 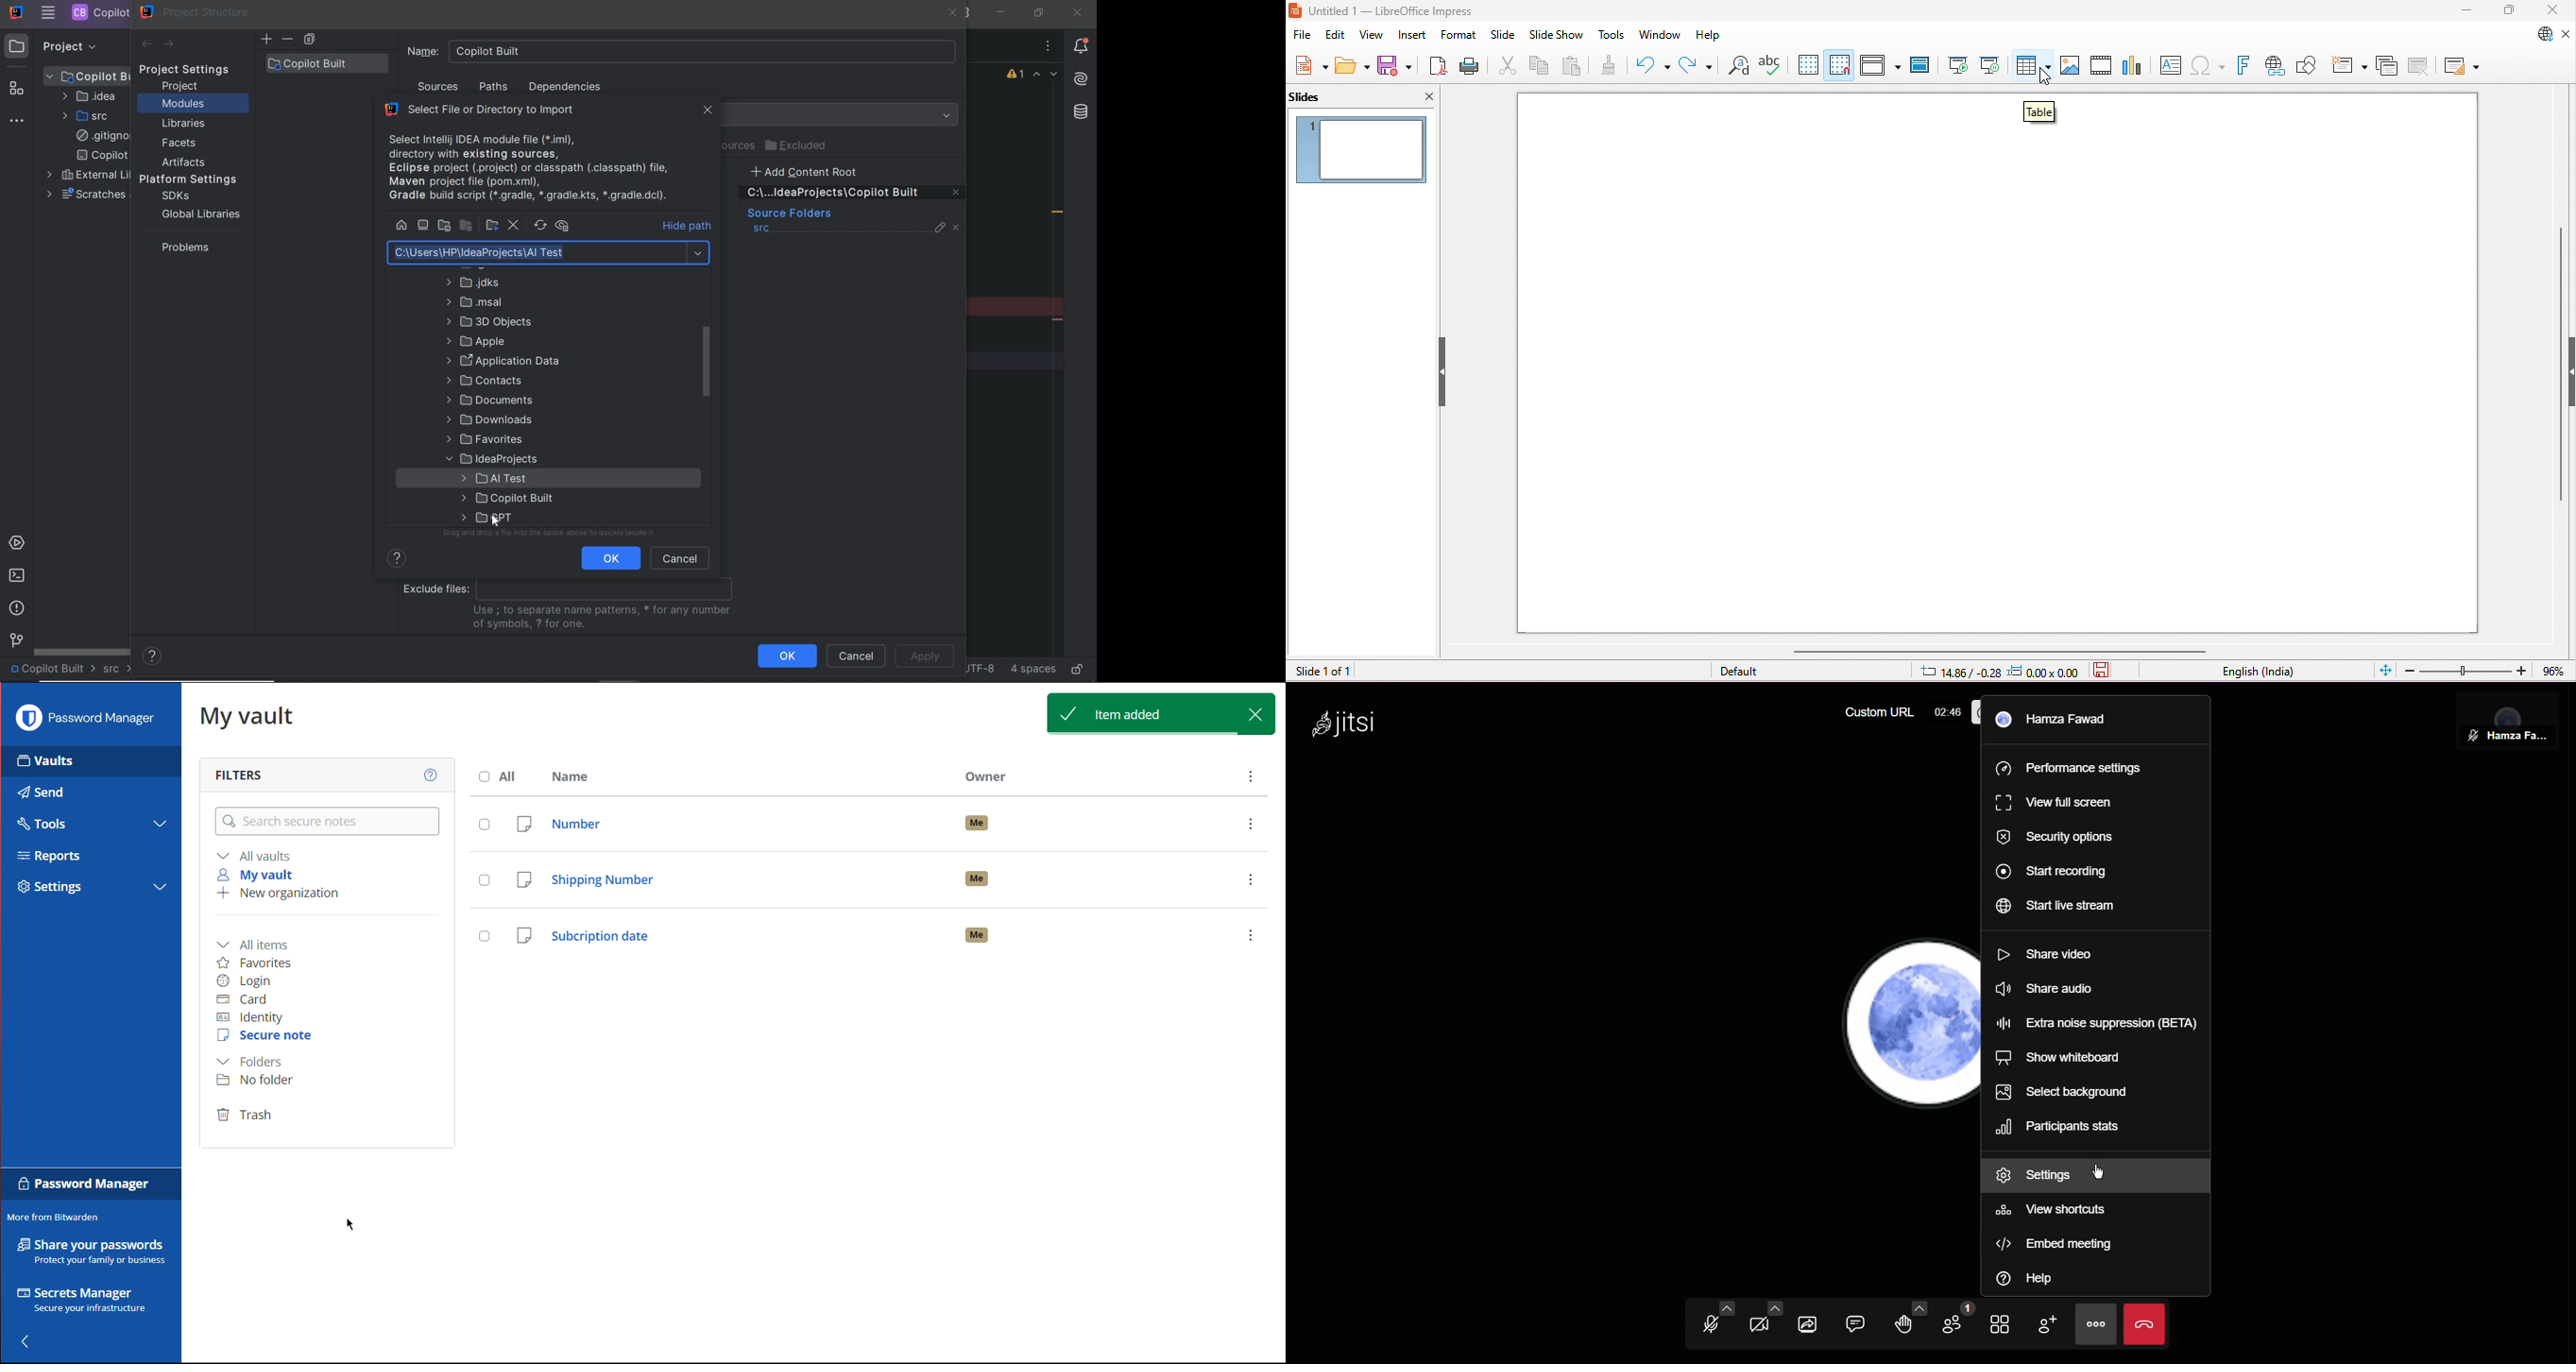 What do you see at coordinates (1373, 35) in the screenshot?
I see `view` at bounding box center [1373, 35].